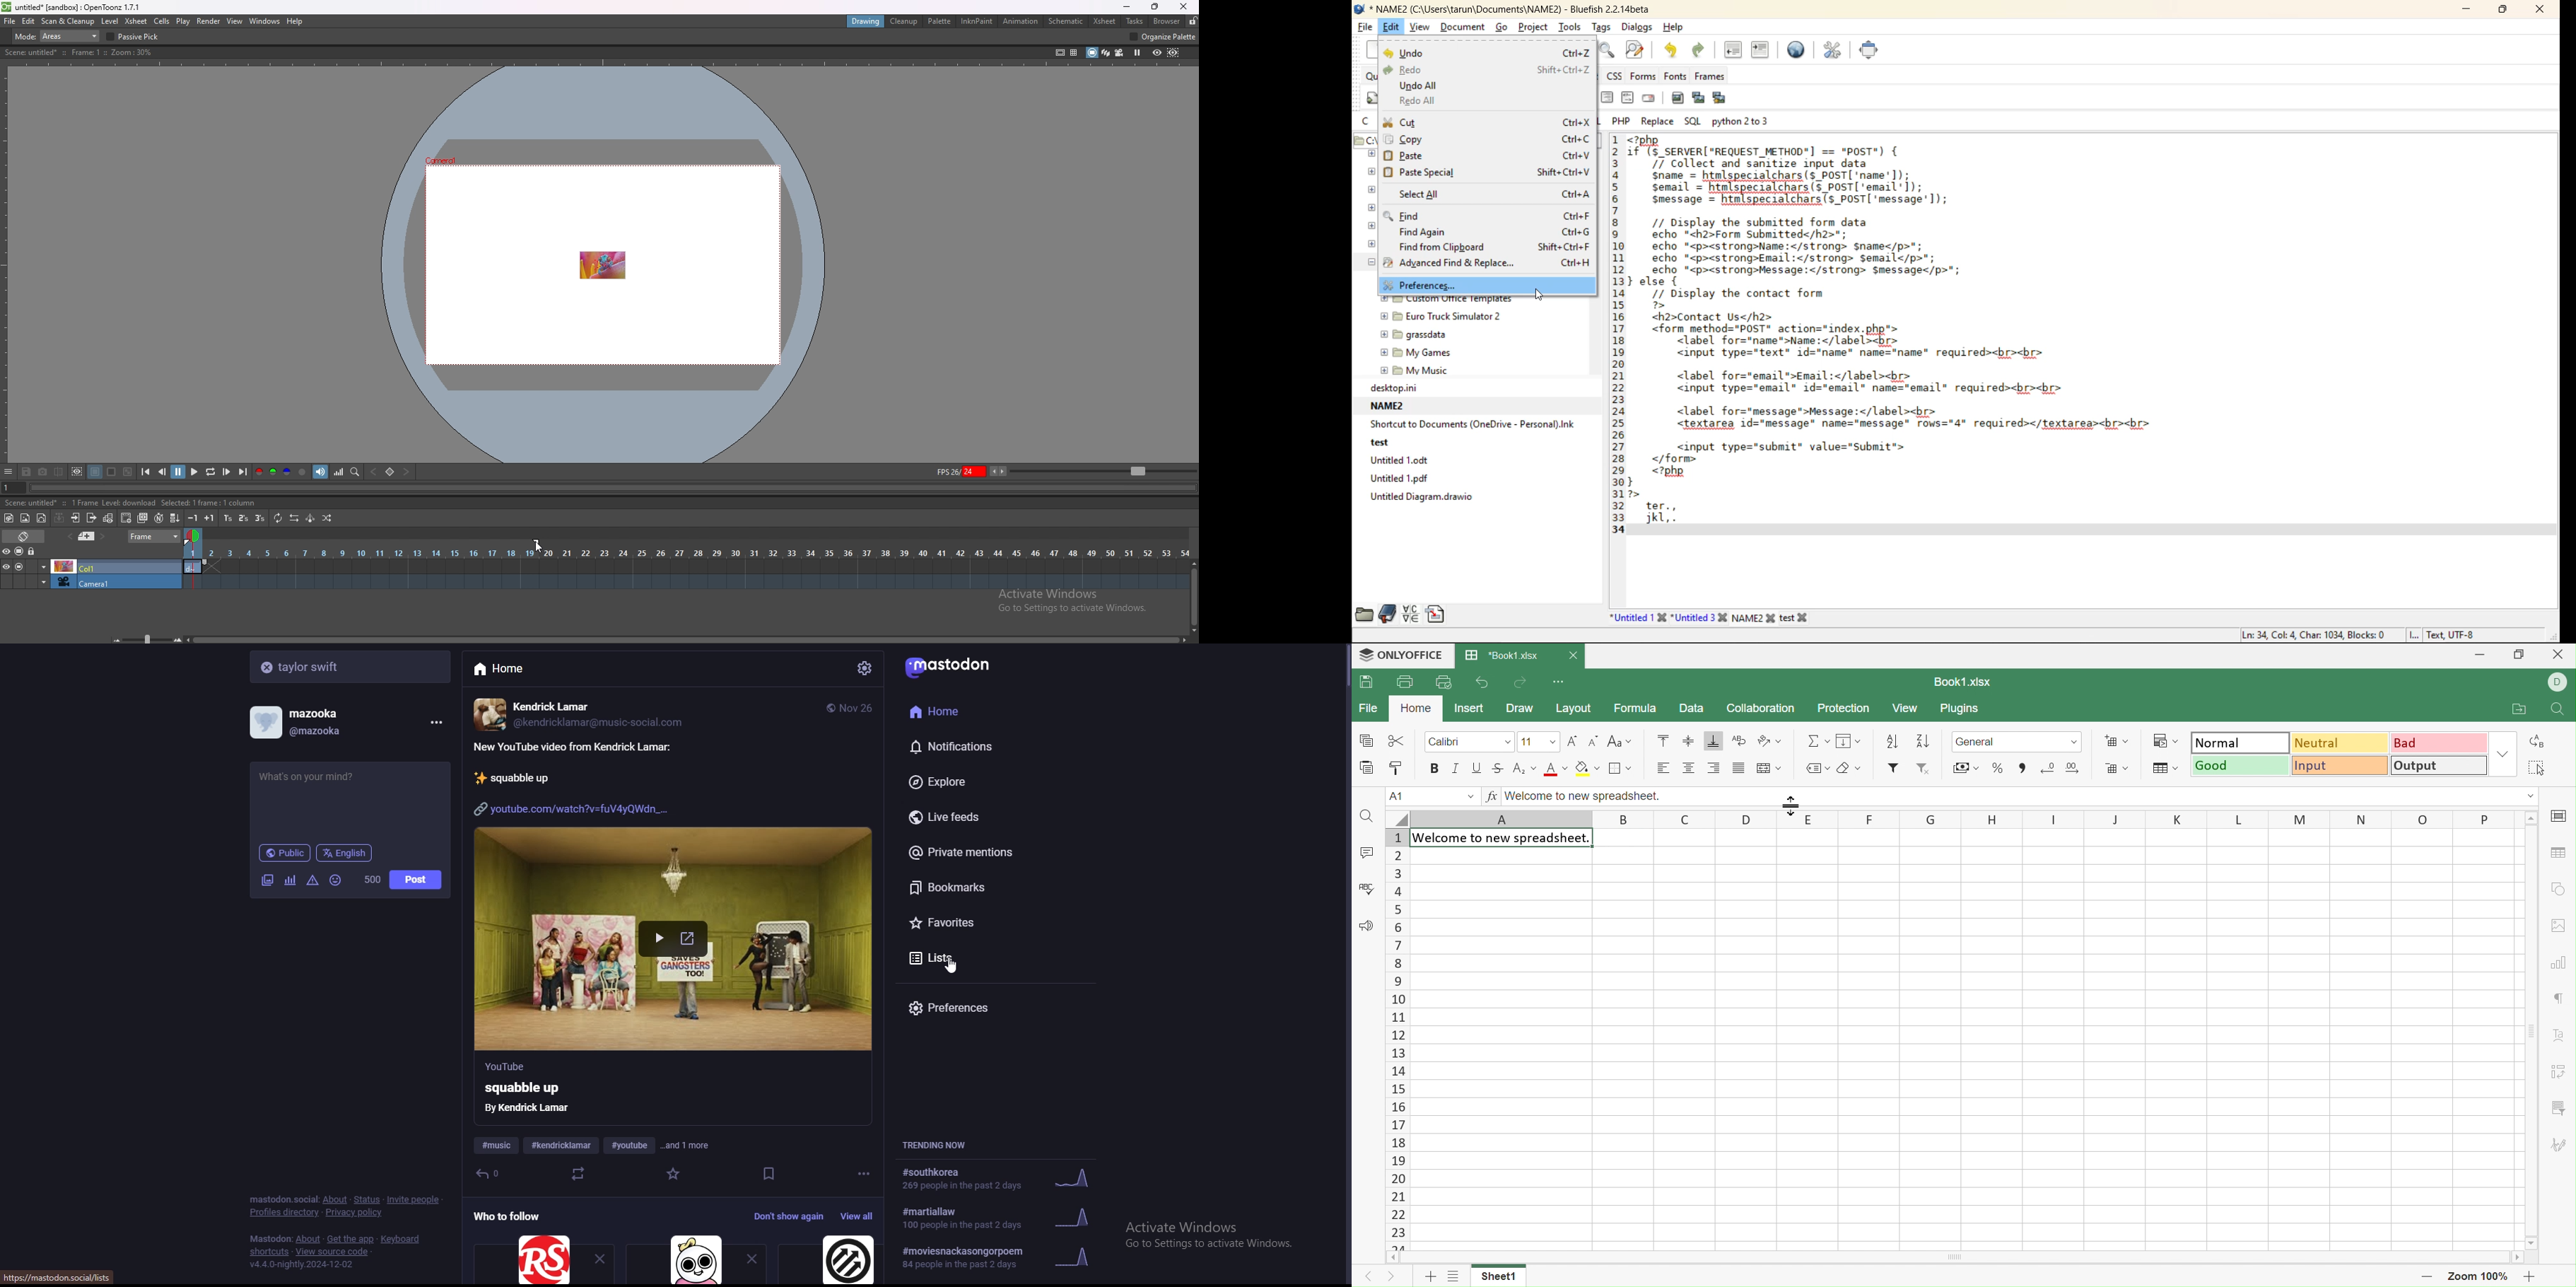  I want to click on Clear, so click(1850, 767).